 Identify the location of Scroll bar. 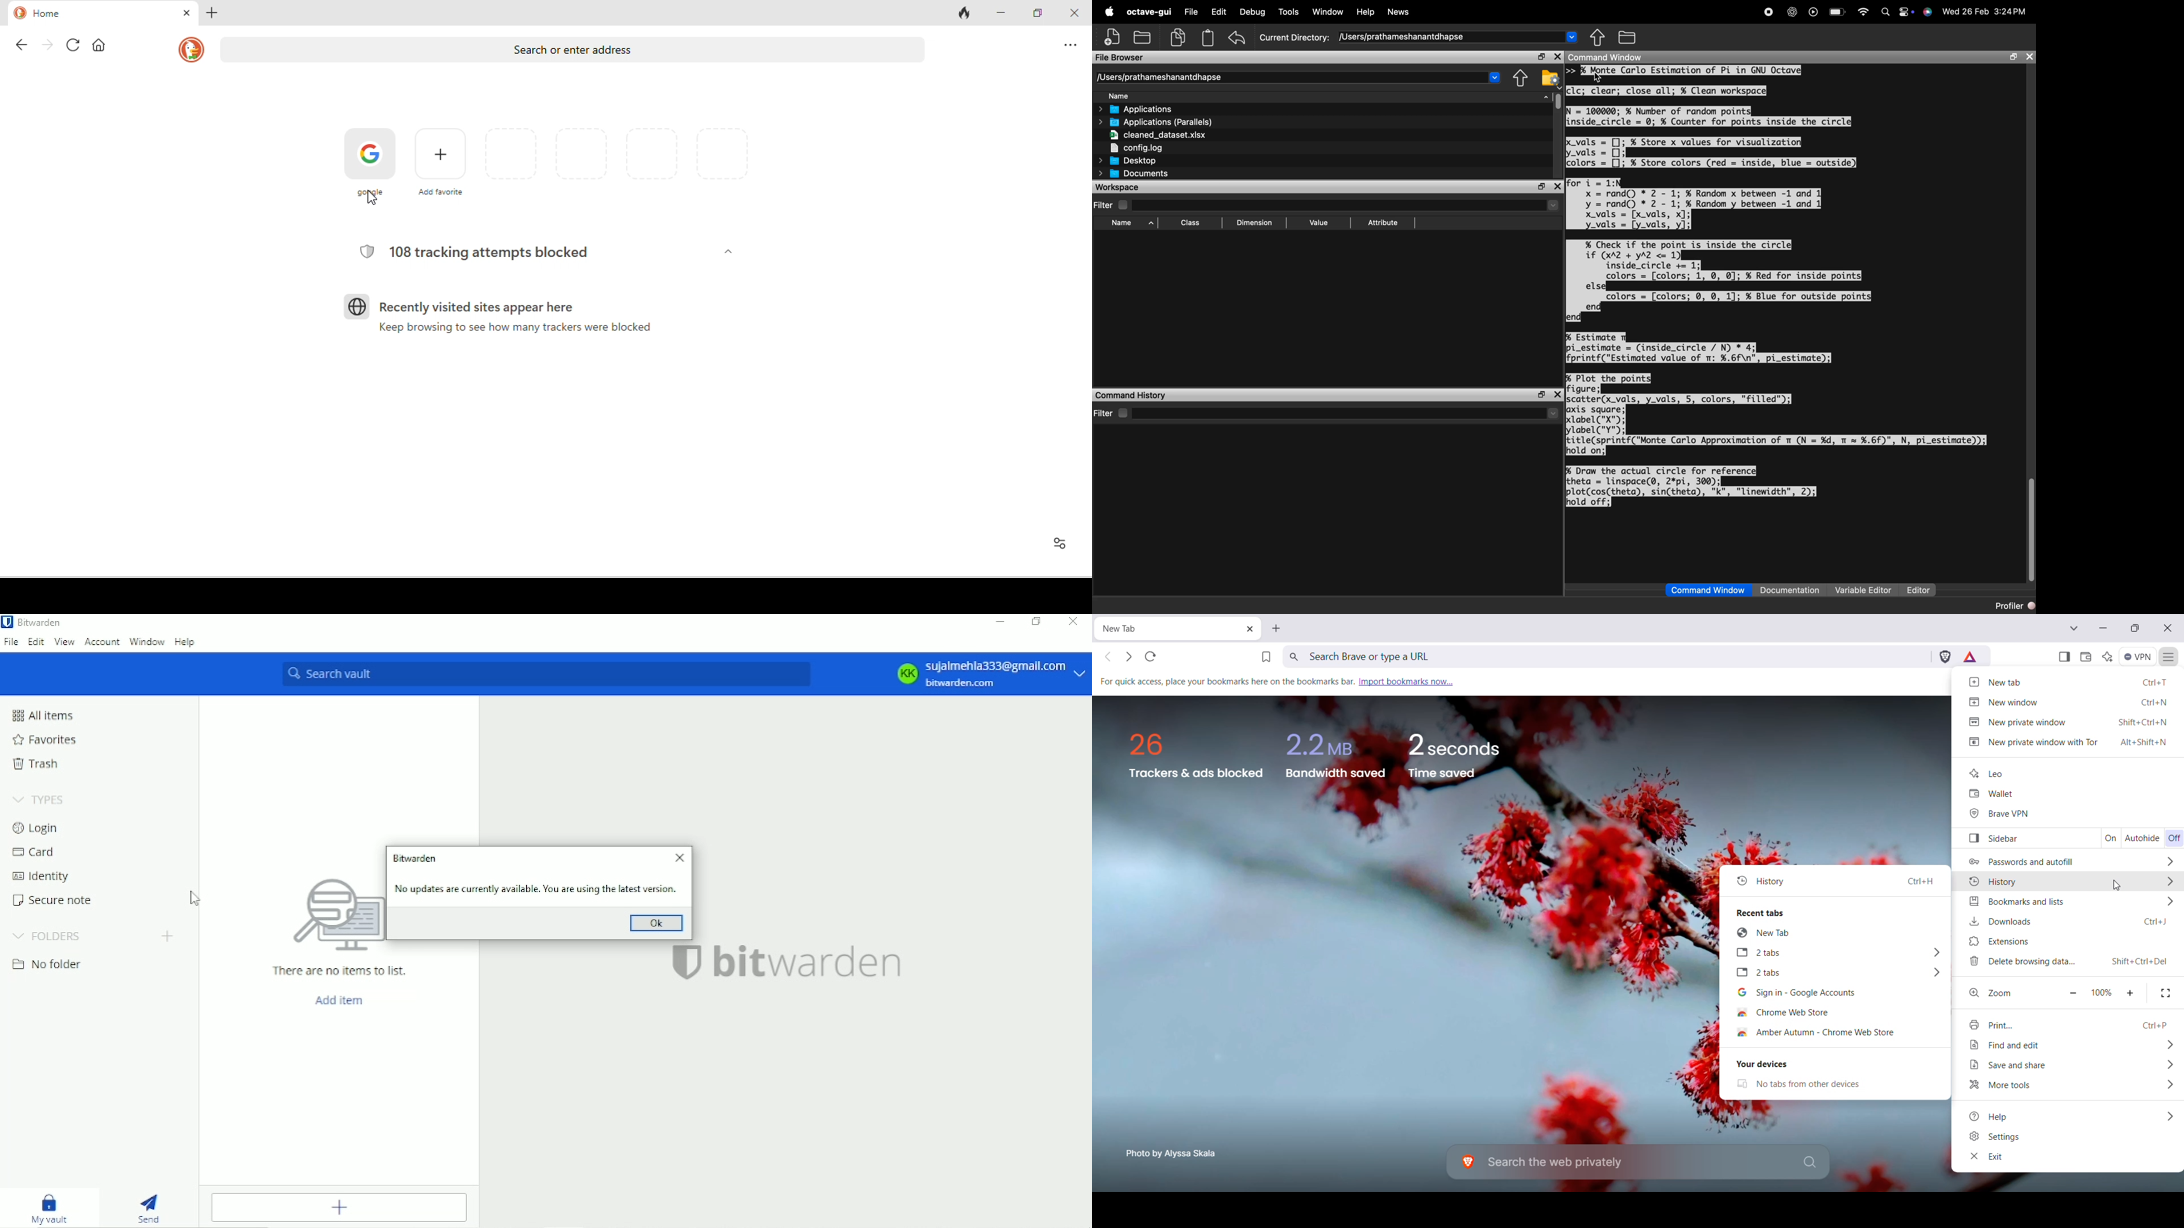
(2029, 531).